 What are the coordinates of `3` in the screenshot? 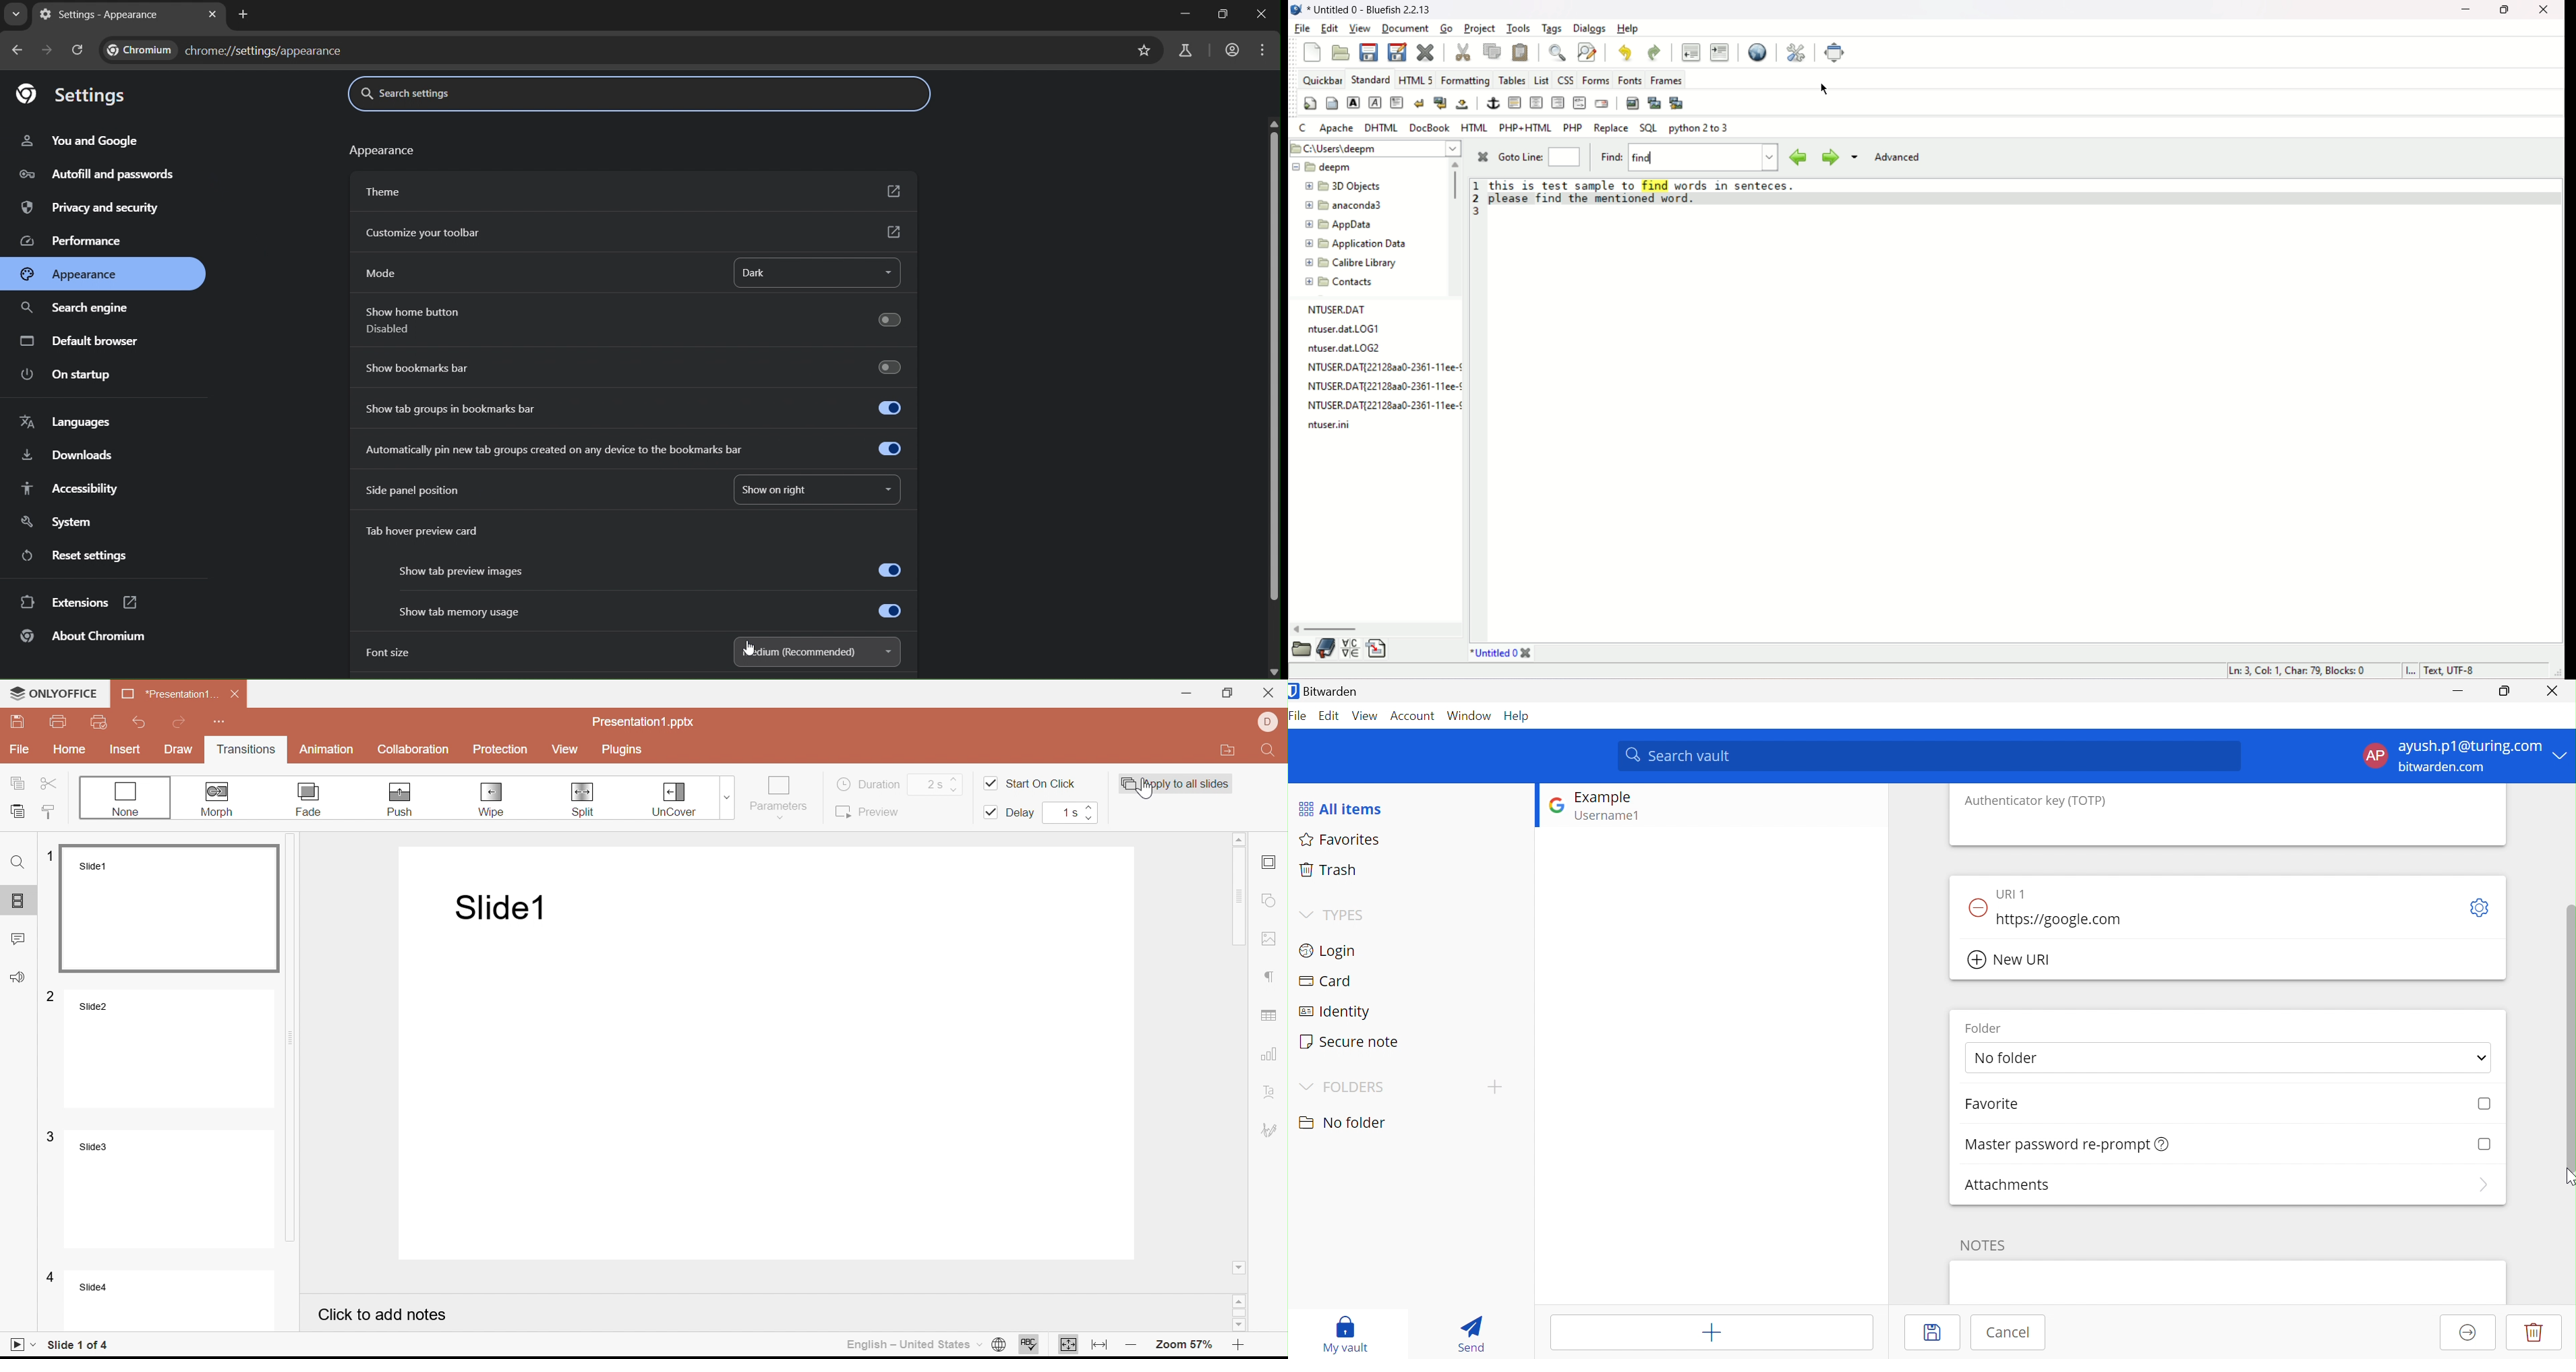 It's located at (51, 1136).